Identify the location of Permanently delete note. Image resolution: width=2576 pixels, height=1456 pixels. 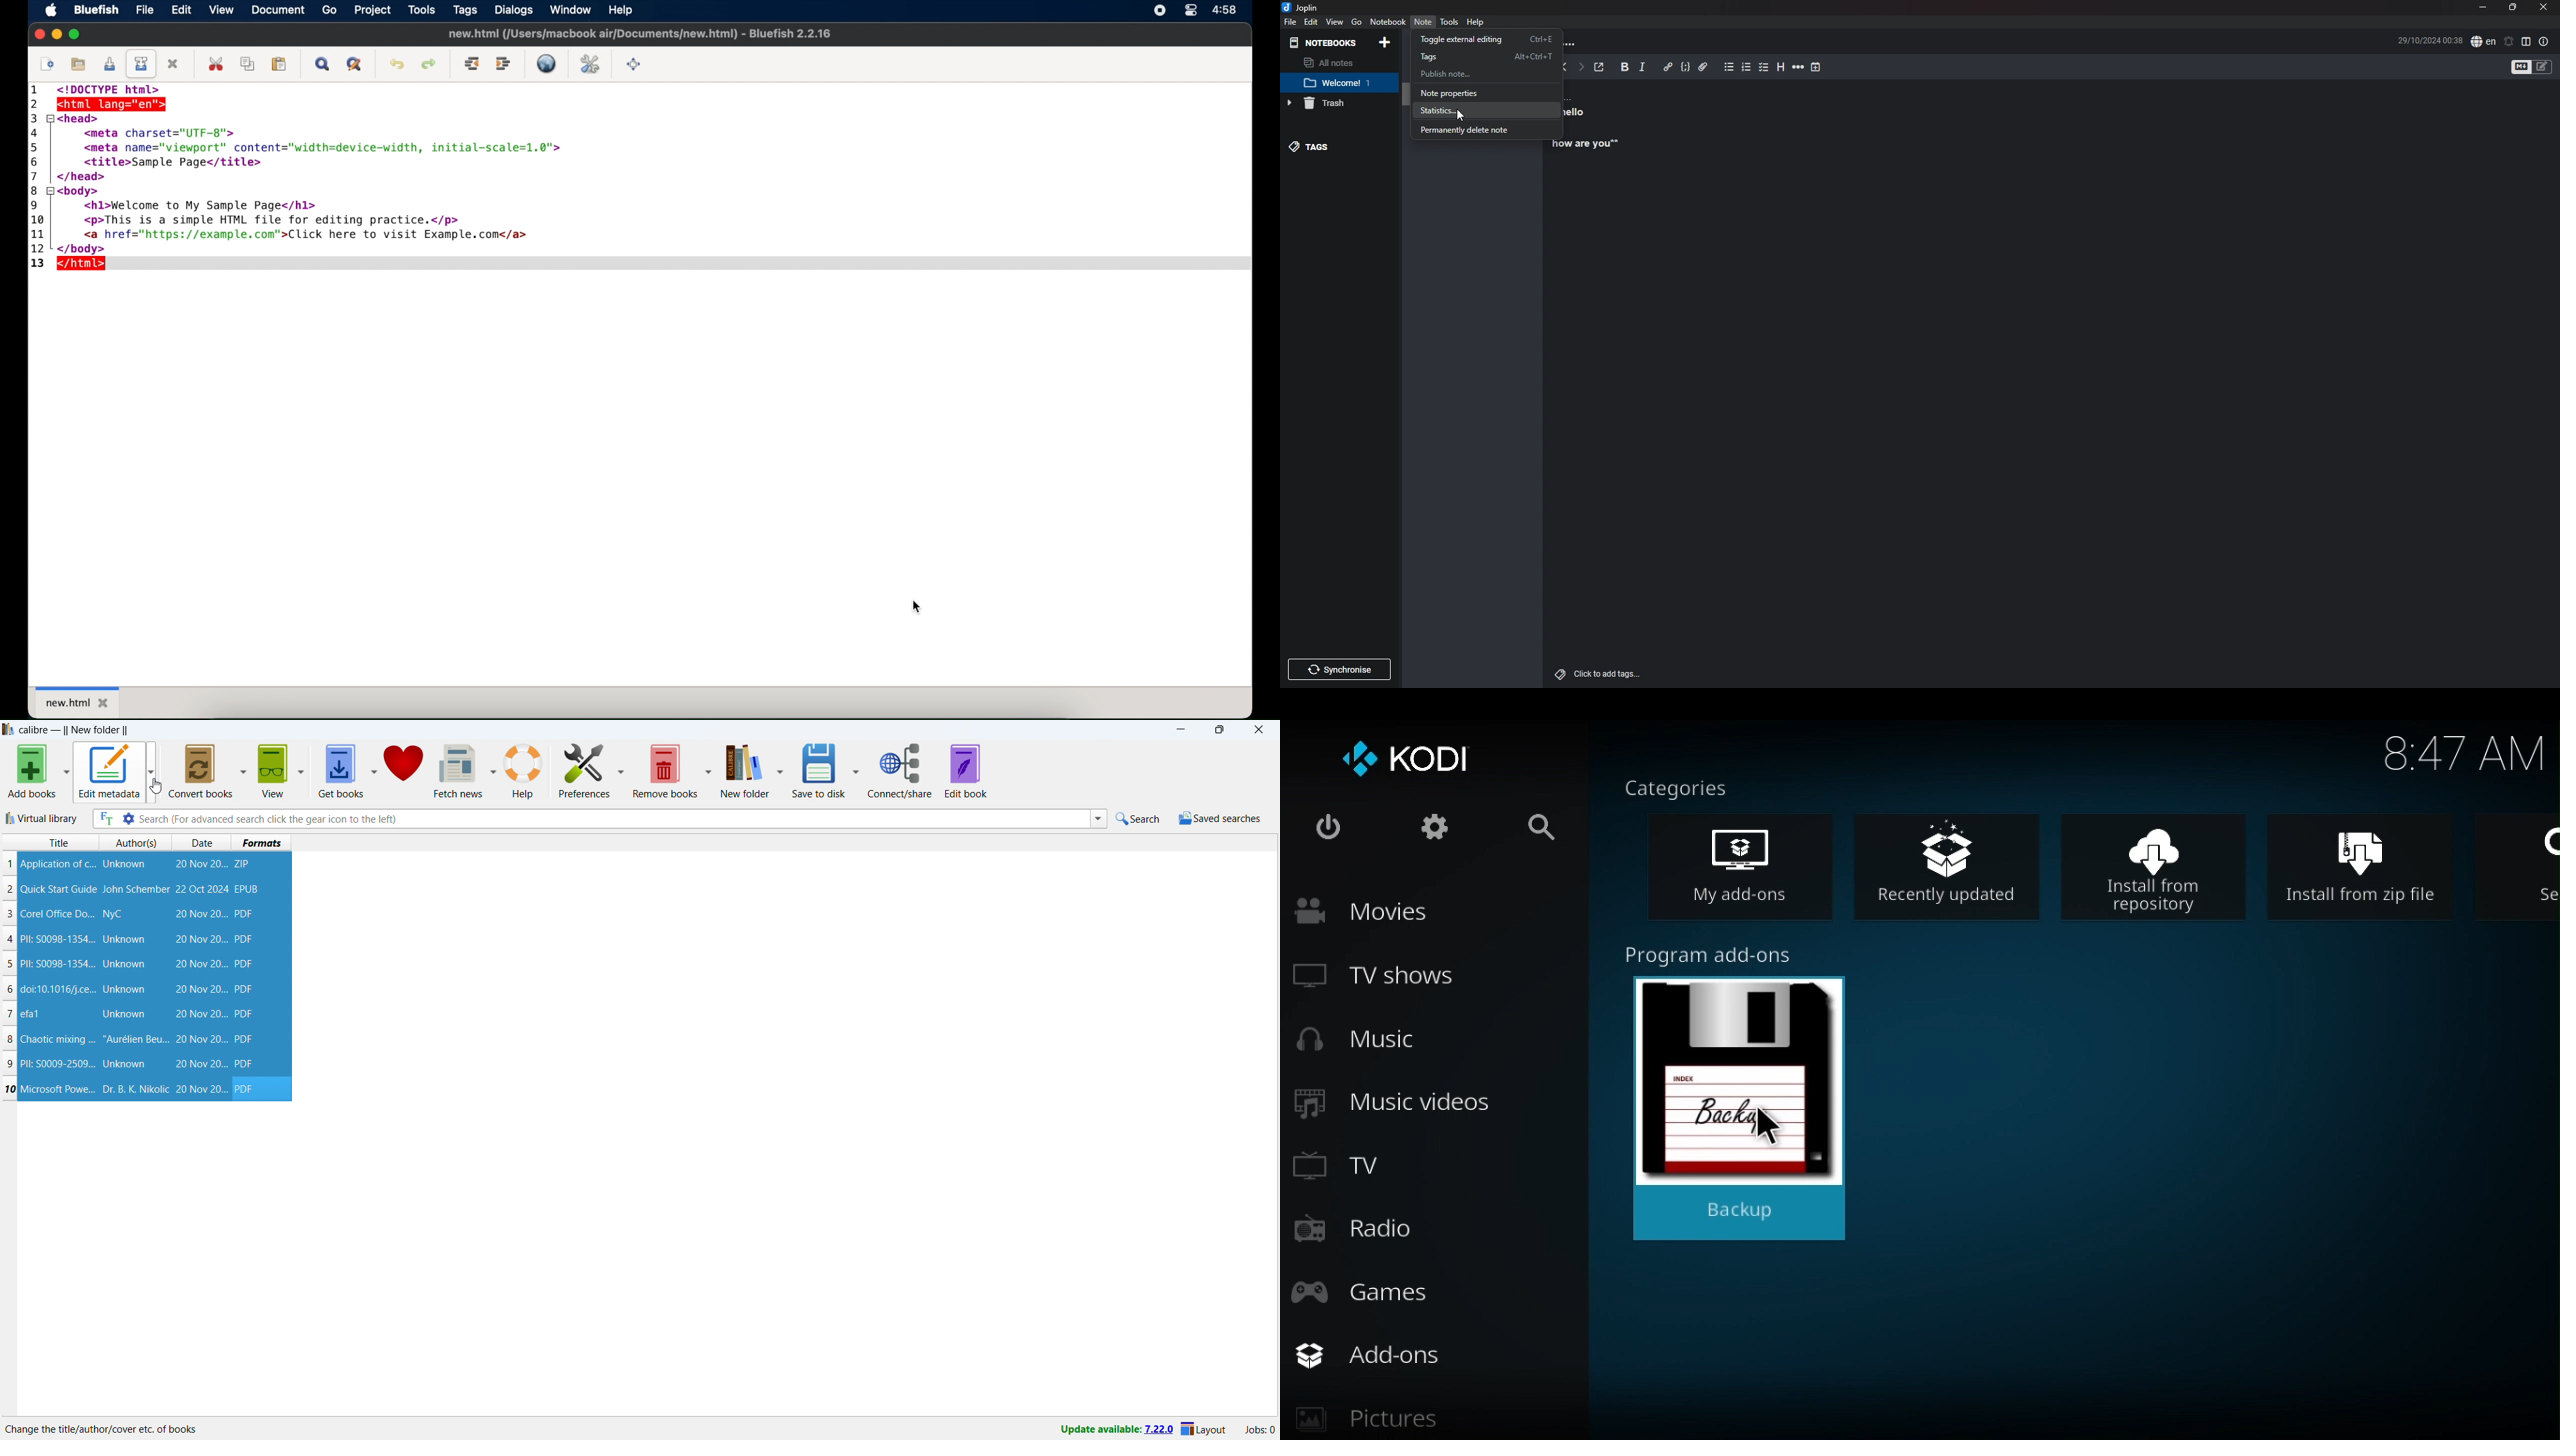
(1477, 129).